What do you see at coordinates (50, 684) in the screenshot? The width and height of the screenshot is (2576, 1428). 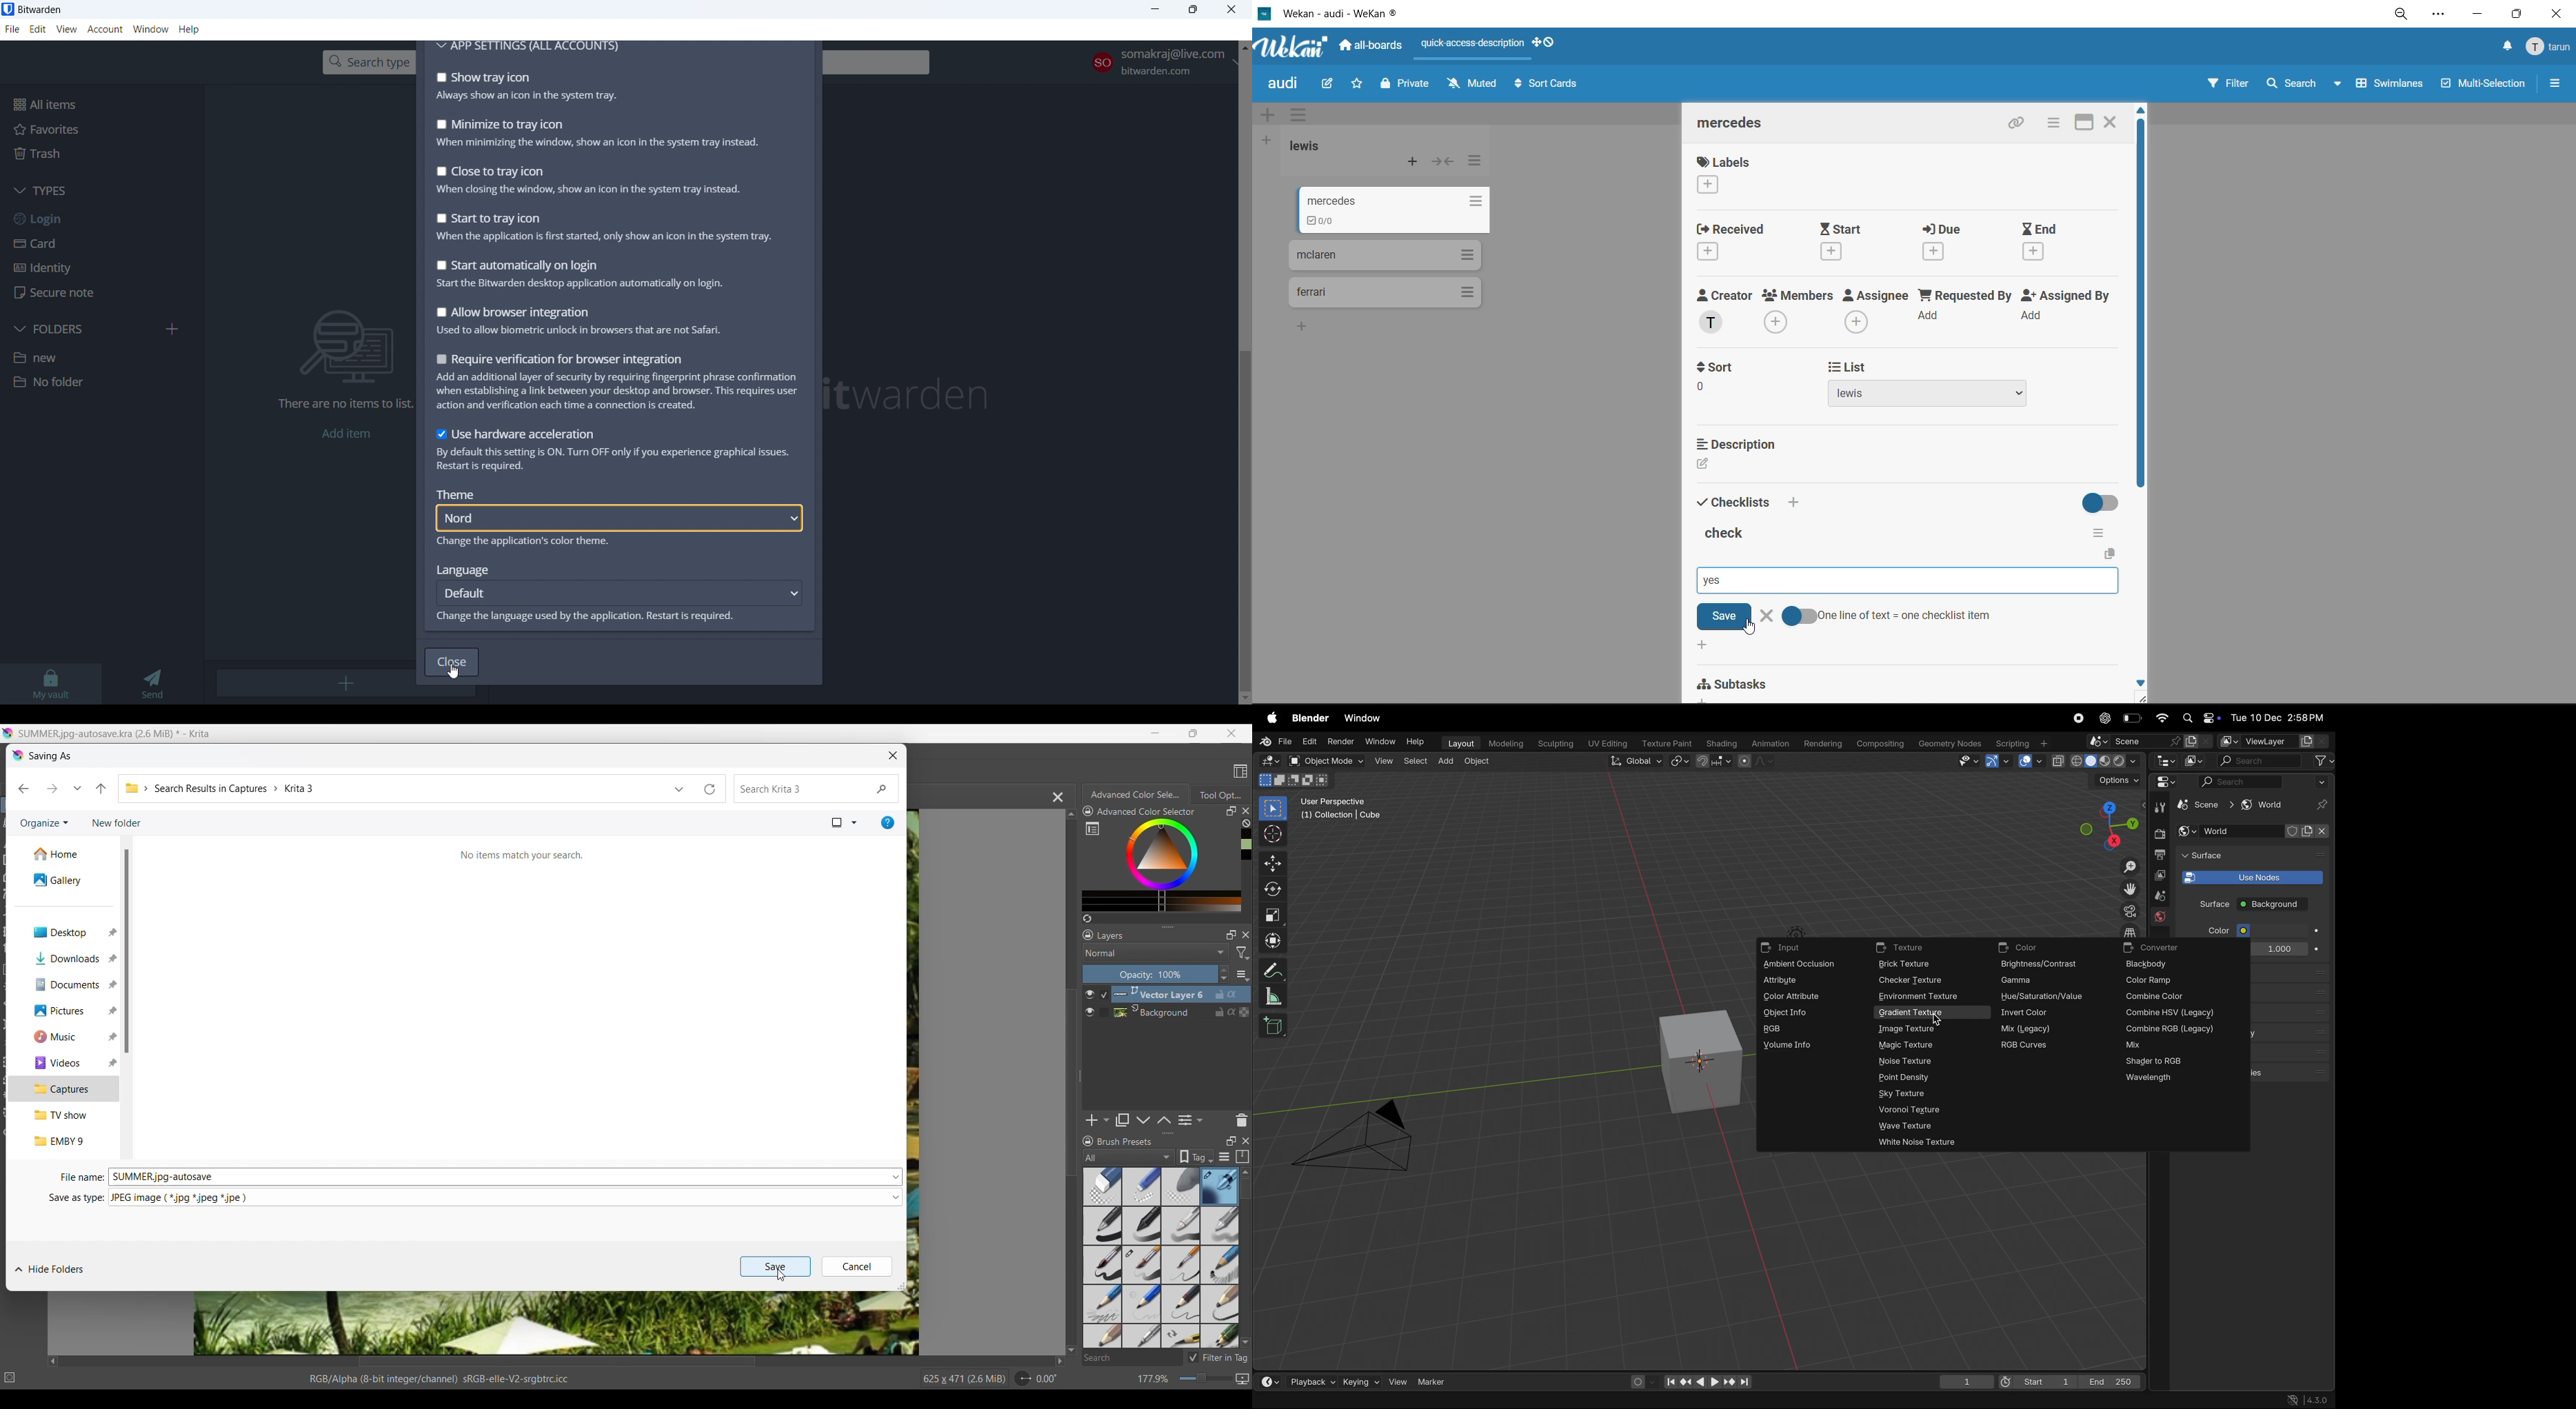 I see `my vault` at bounding box center [50, 684].